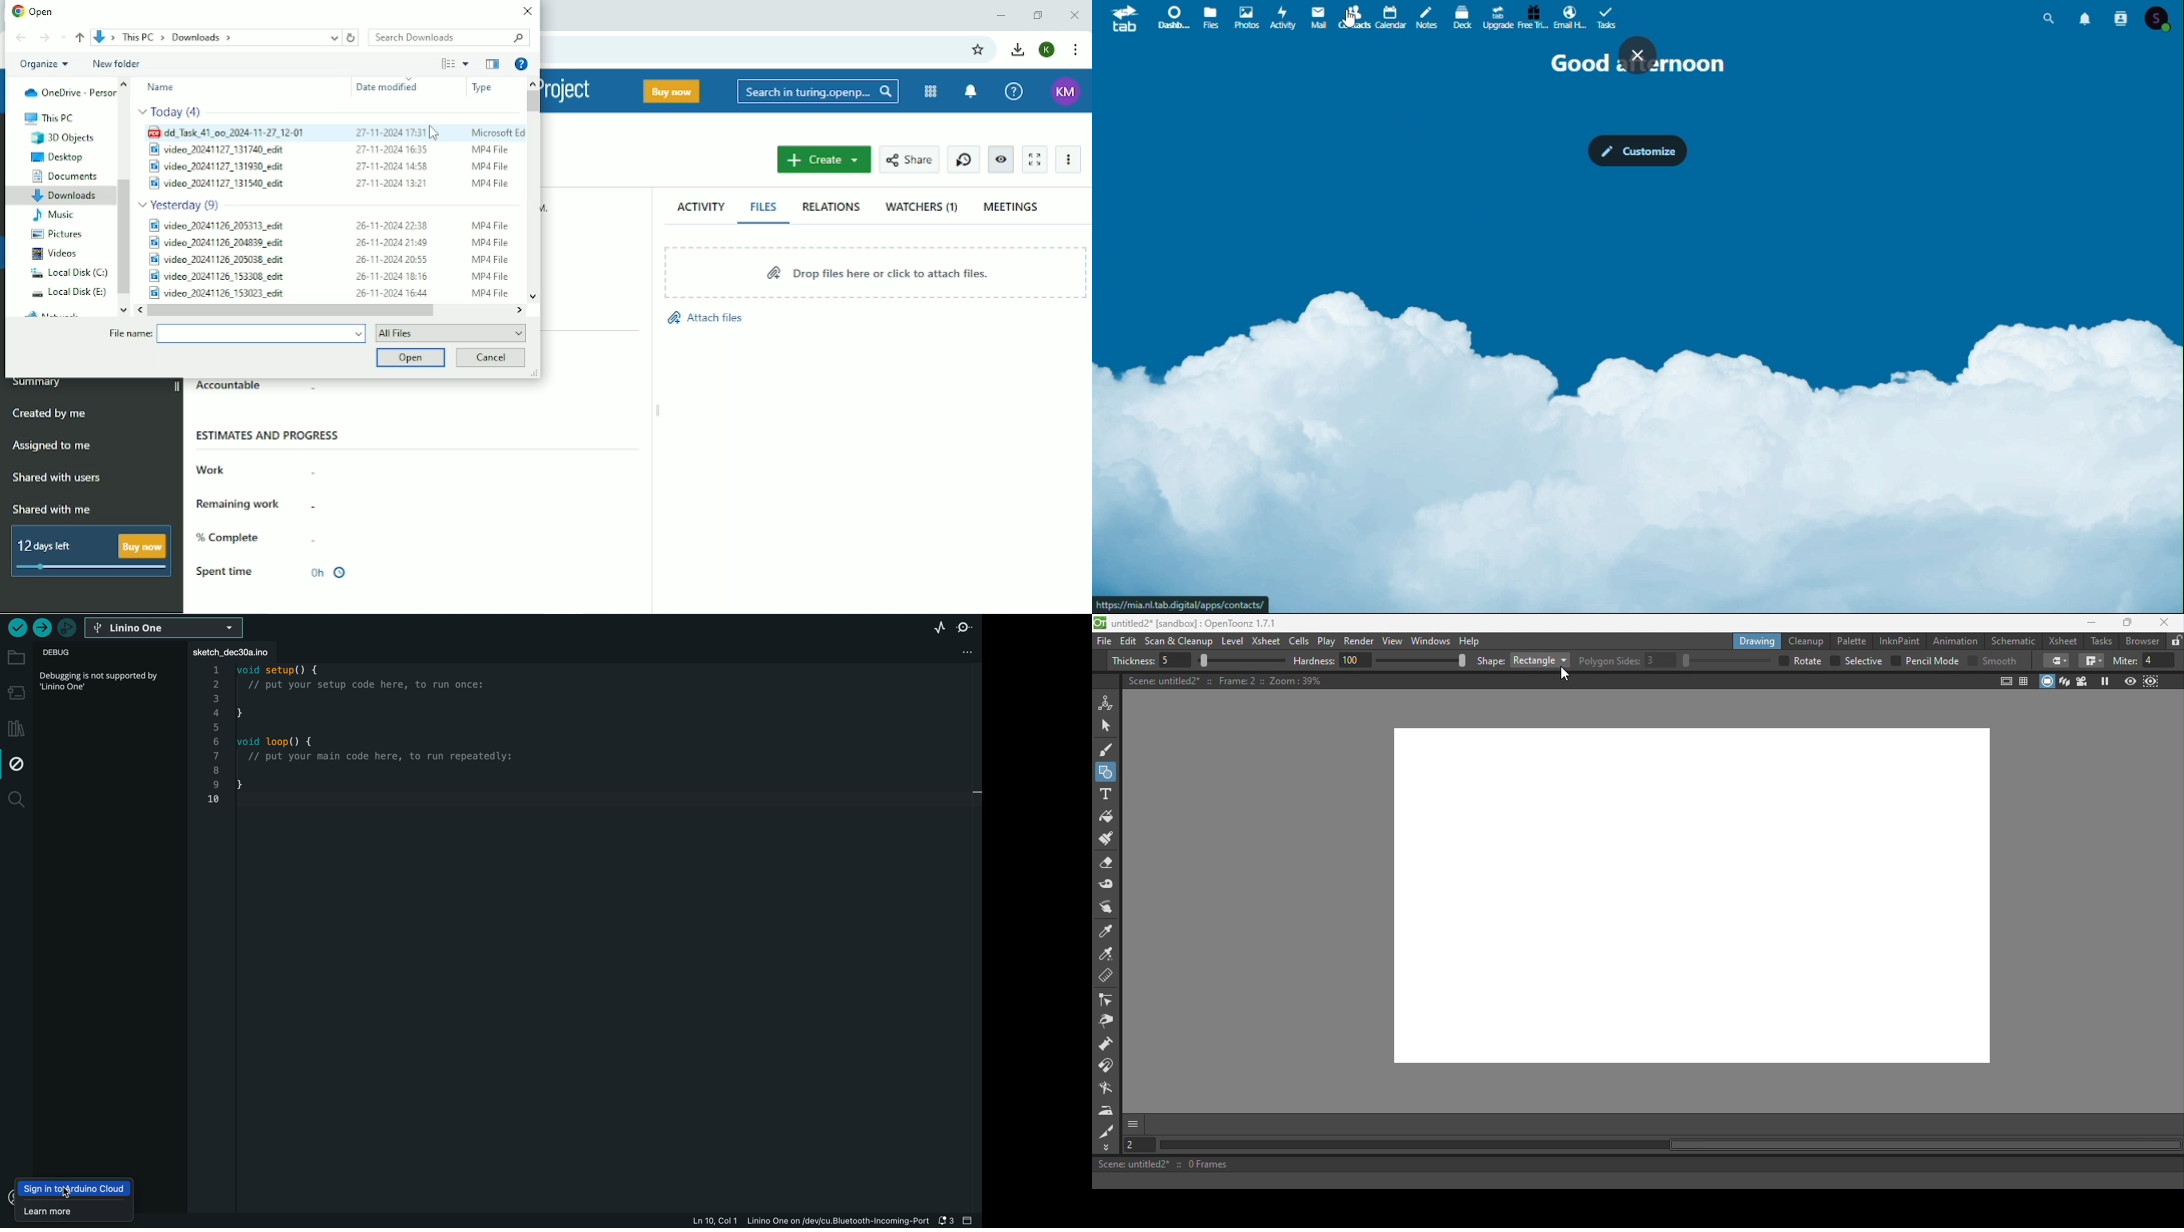  I want to click on Contacts, so click(2124, 19).